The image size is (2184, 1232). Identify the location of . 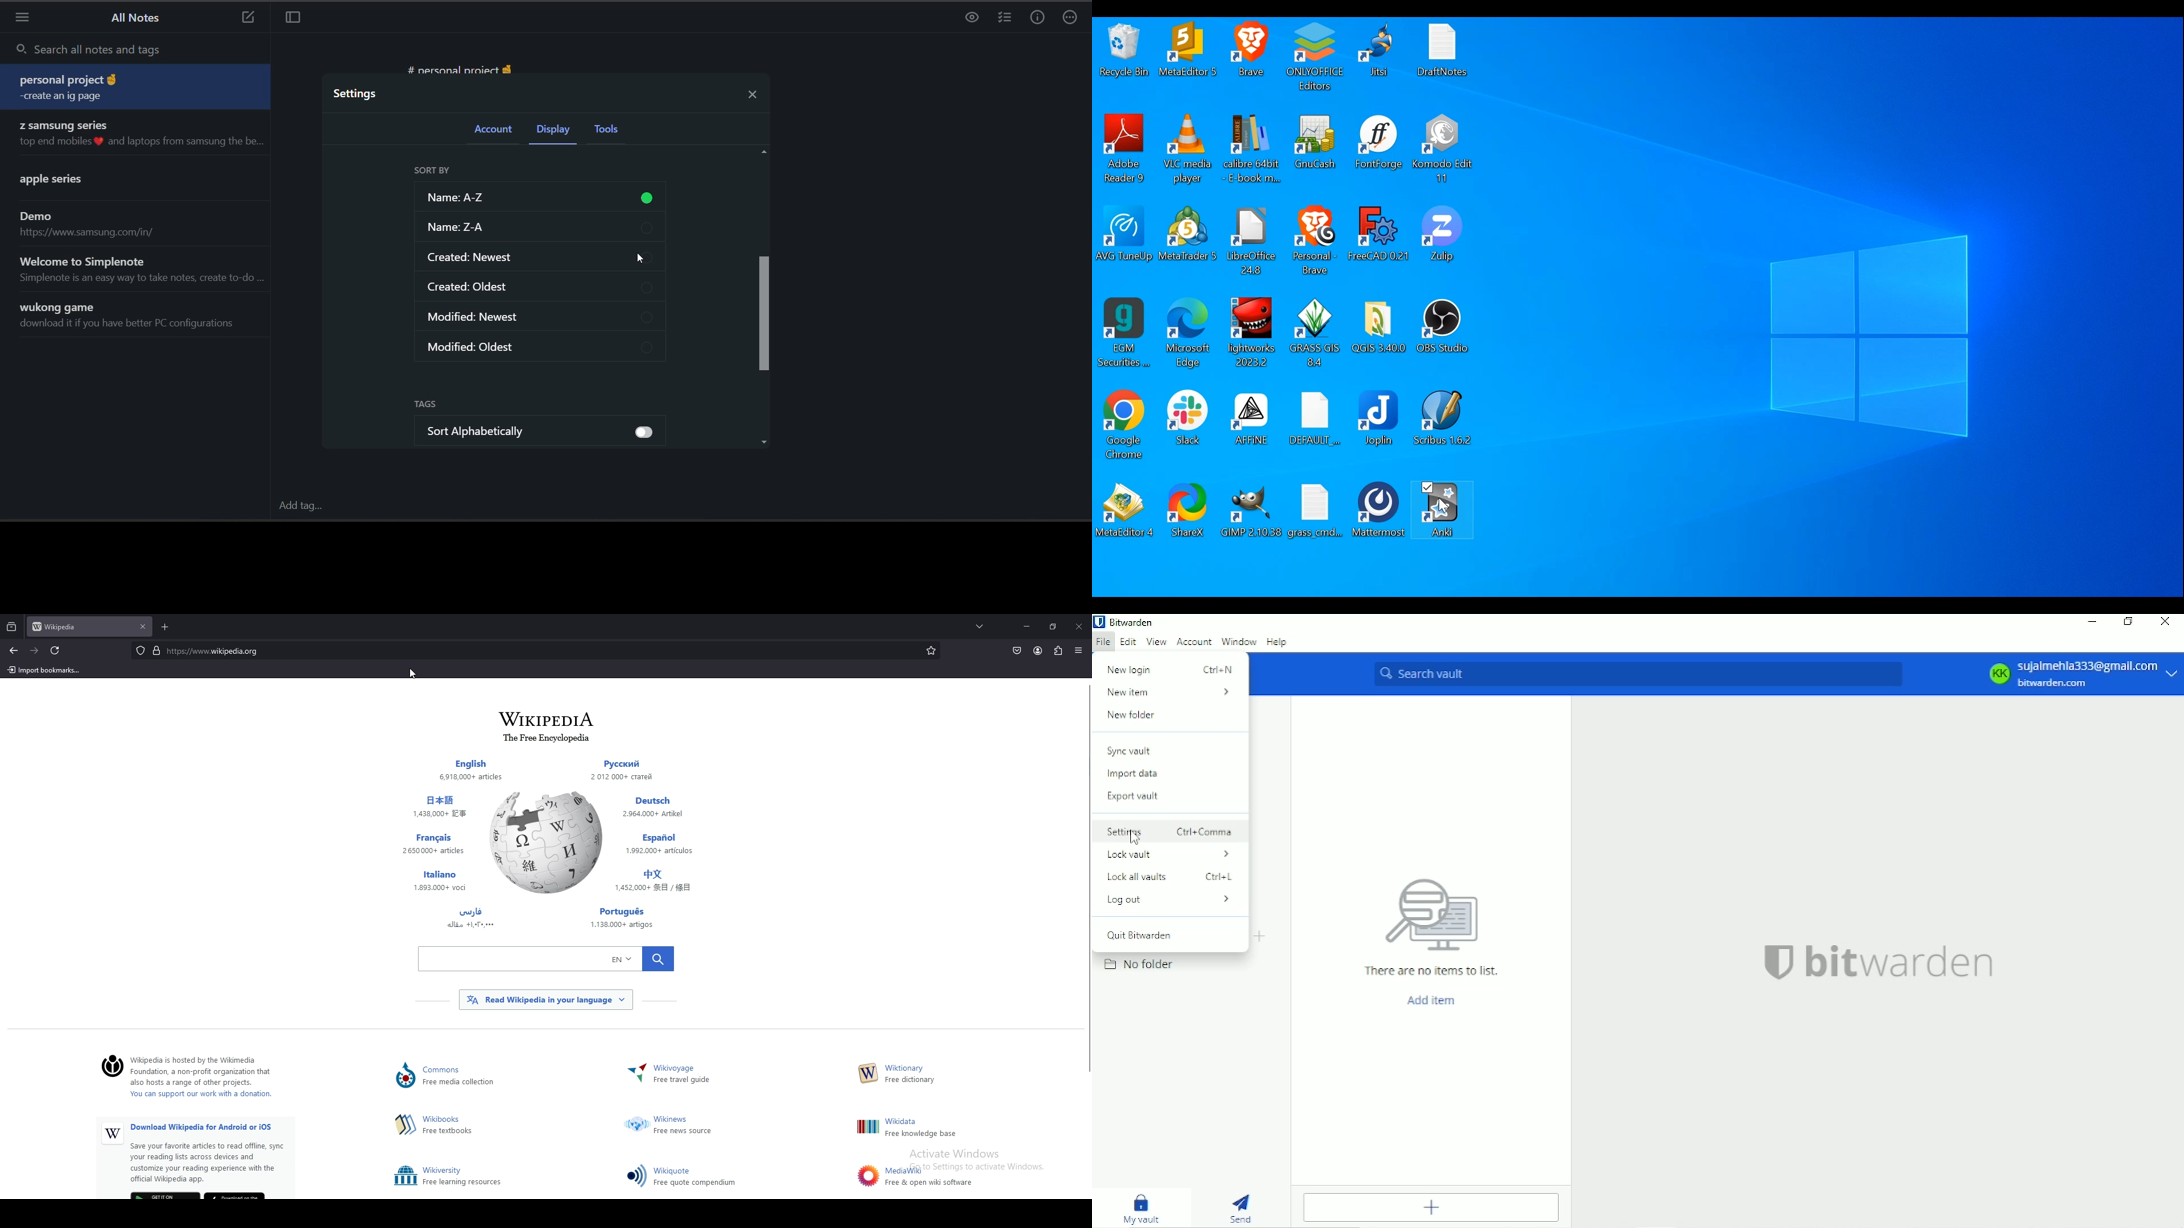
(635, 1075).